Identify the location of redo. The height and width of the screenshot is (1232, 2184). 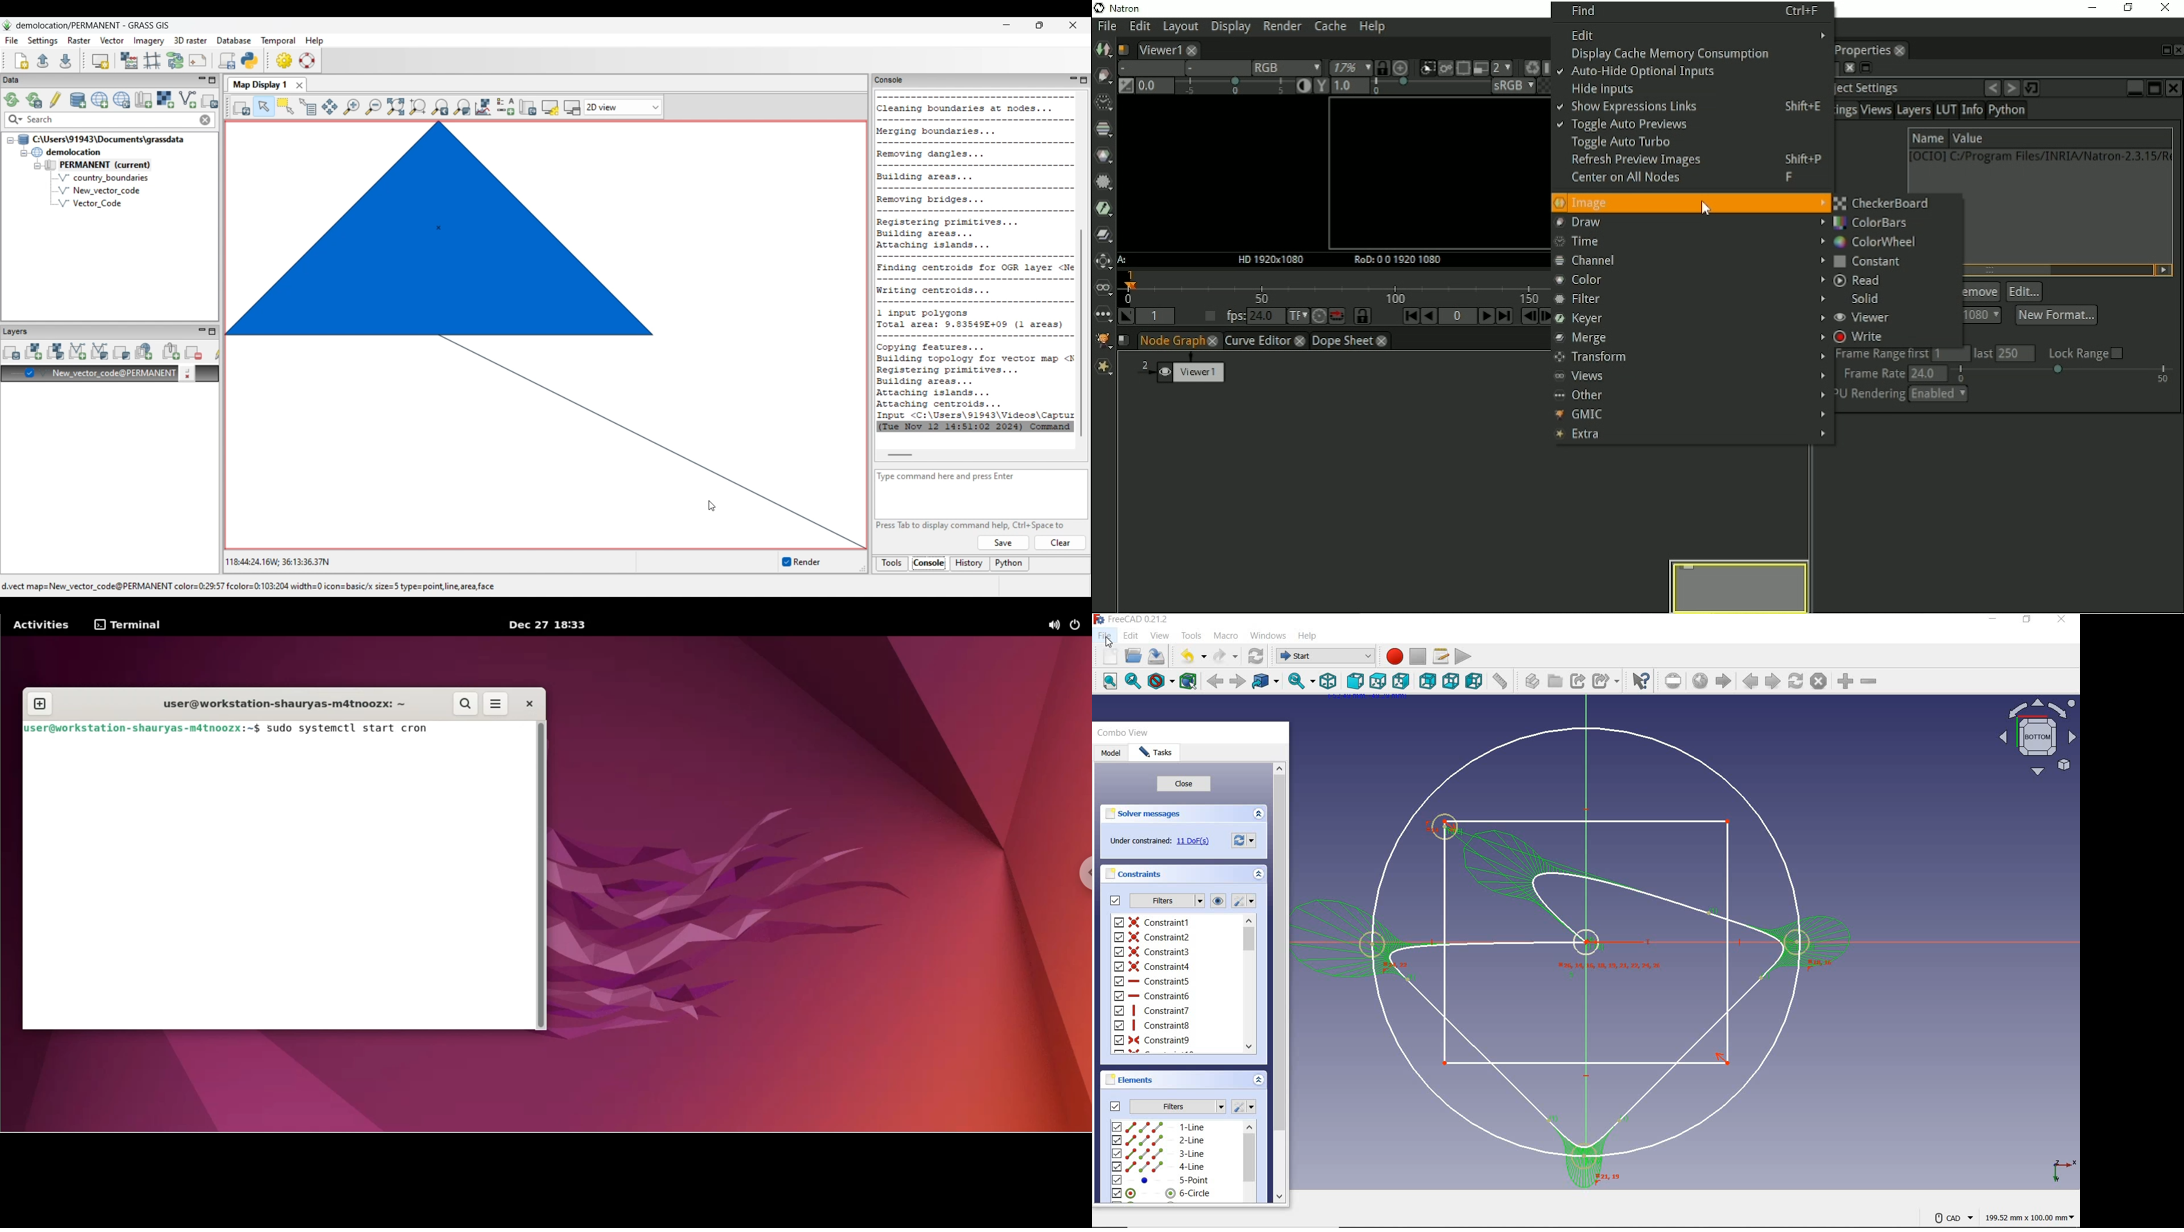
(1223, 656).